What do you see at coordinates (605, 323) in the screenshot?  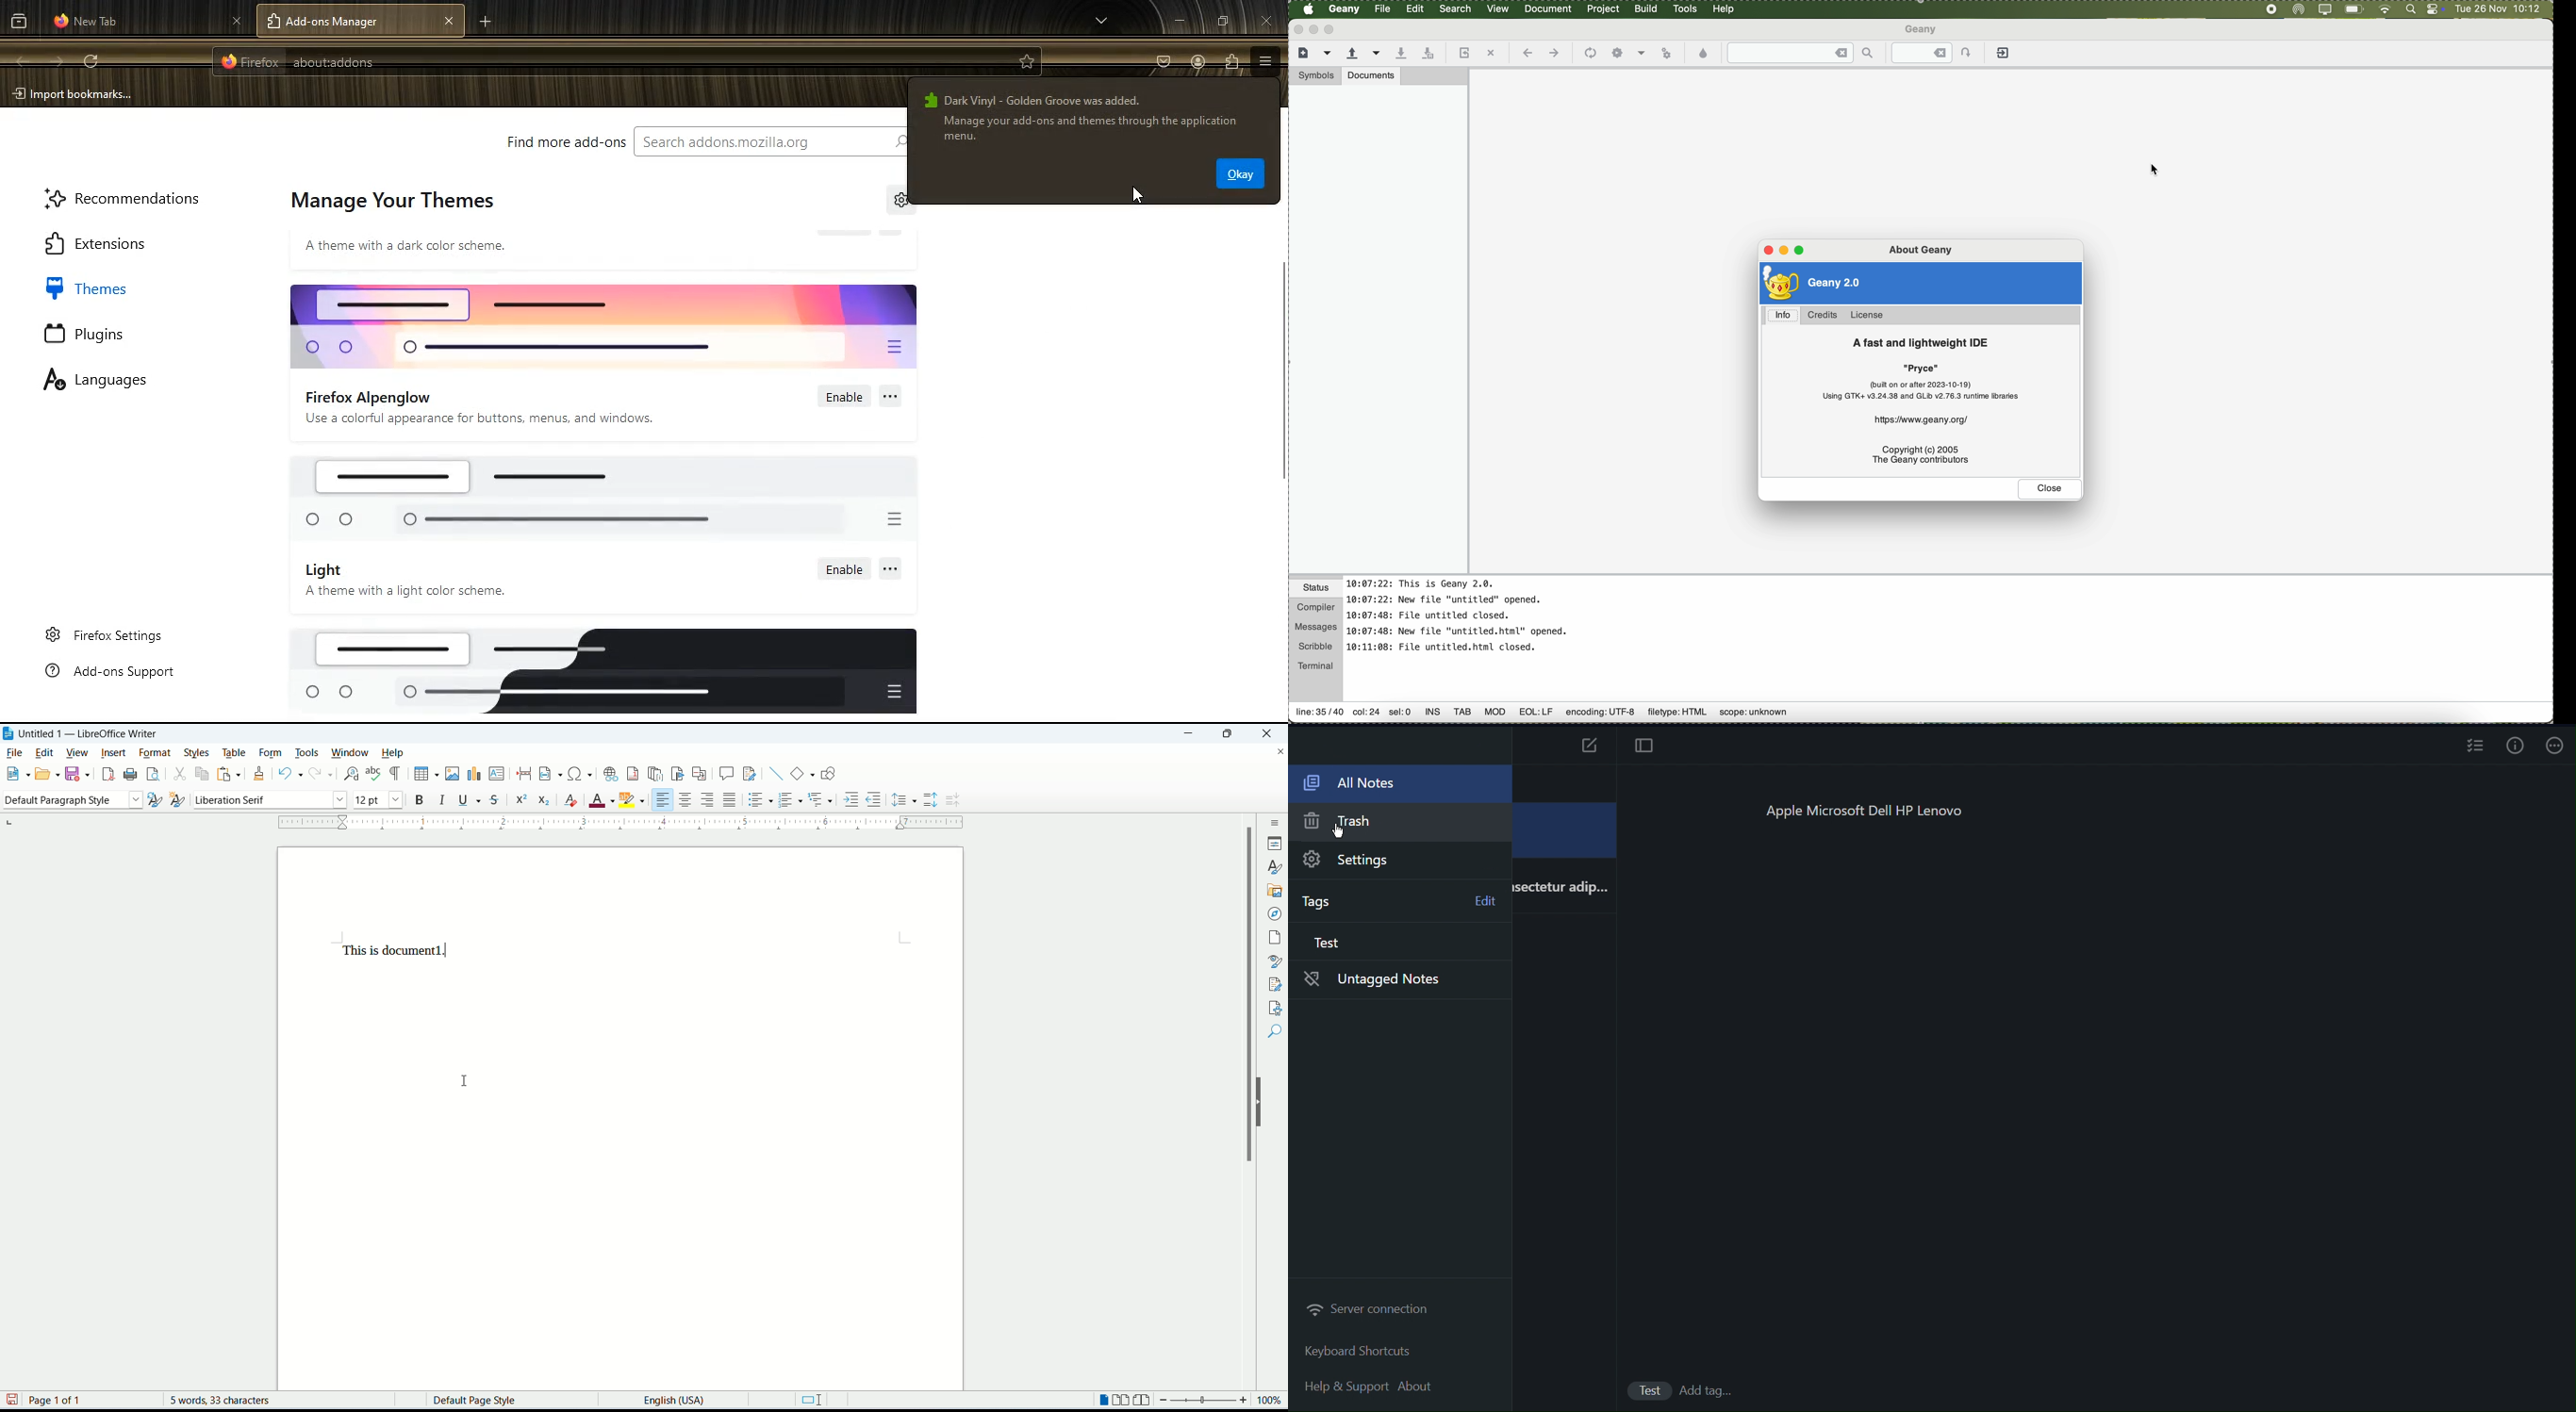 I see `Theme` at bounding box center [605, 323].